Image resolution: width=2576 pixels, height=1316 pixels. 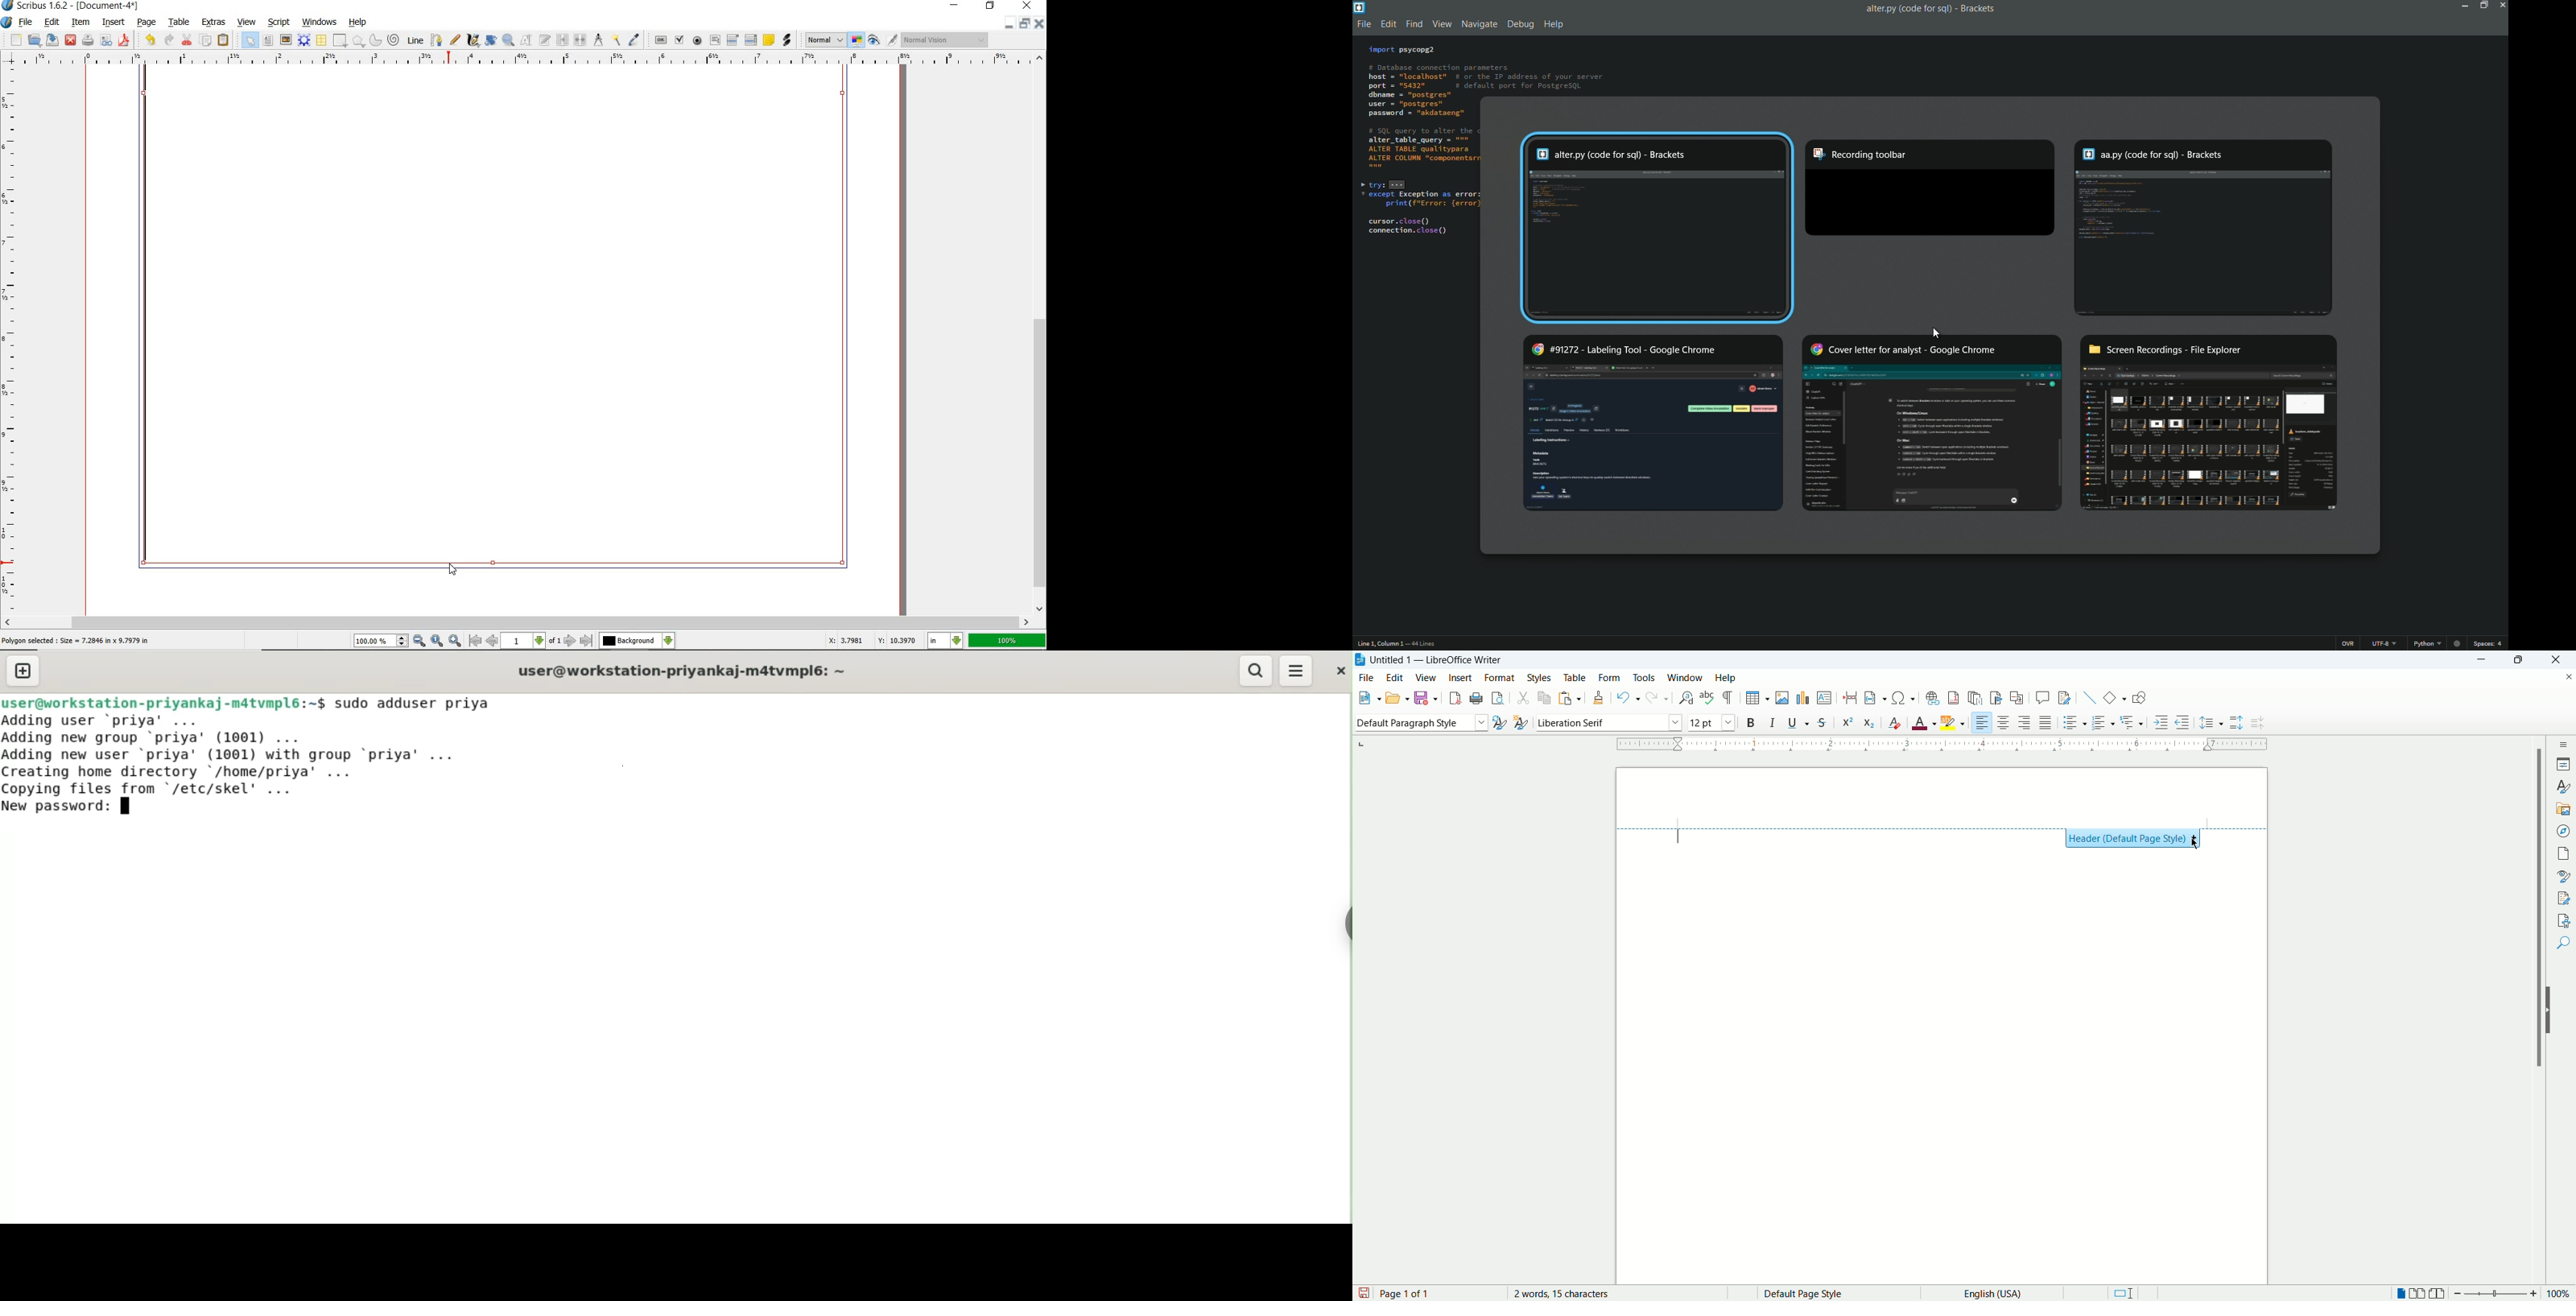 What do you see at coordinates (188, 39) in the screenshot?
I see `cut` at bounding box center [188, 39].